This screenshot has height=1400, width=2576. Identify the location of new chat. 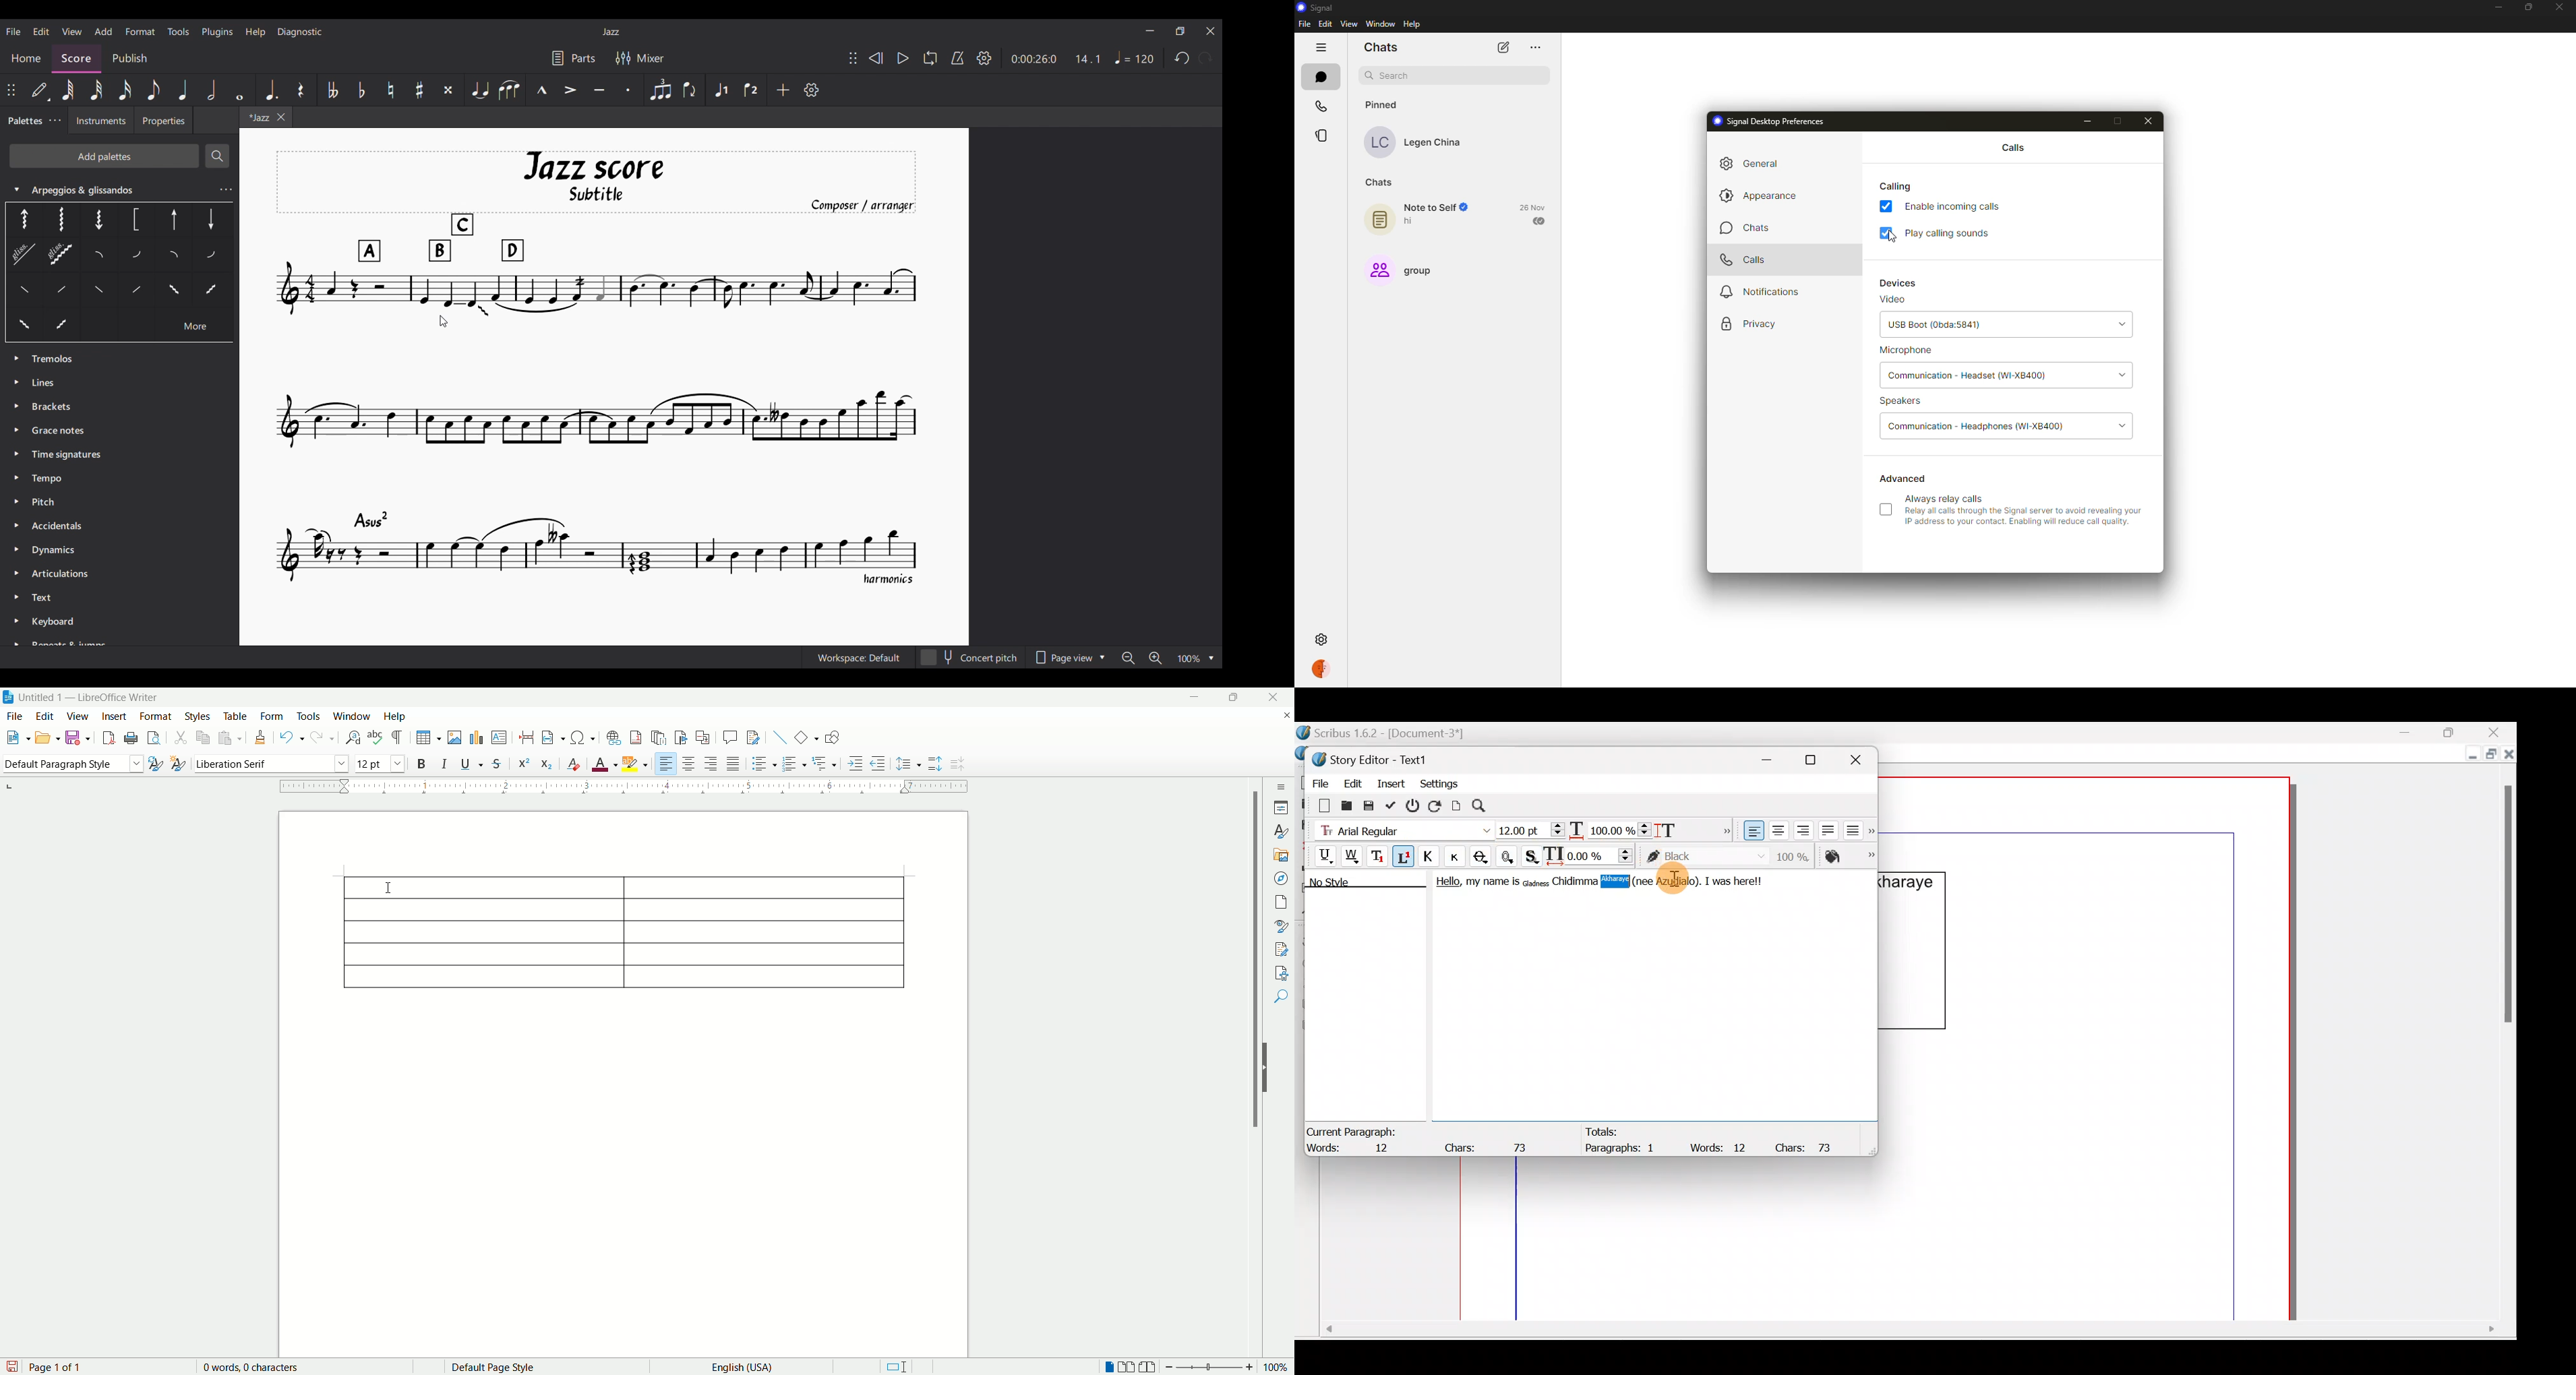
(1503, 47).